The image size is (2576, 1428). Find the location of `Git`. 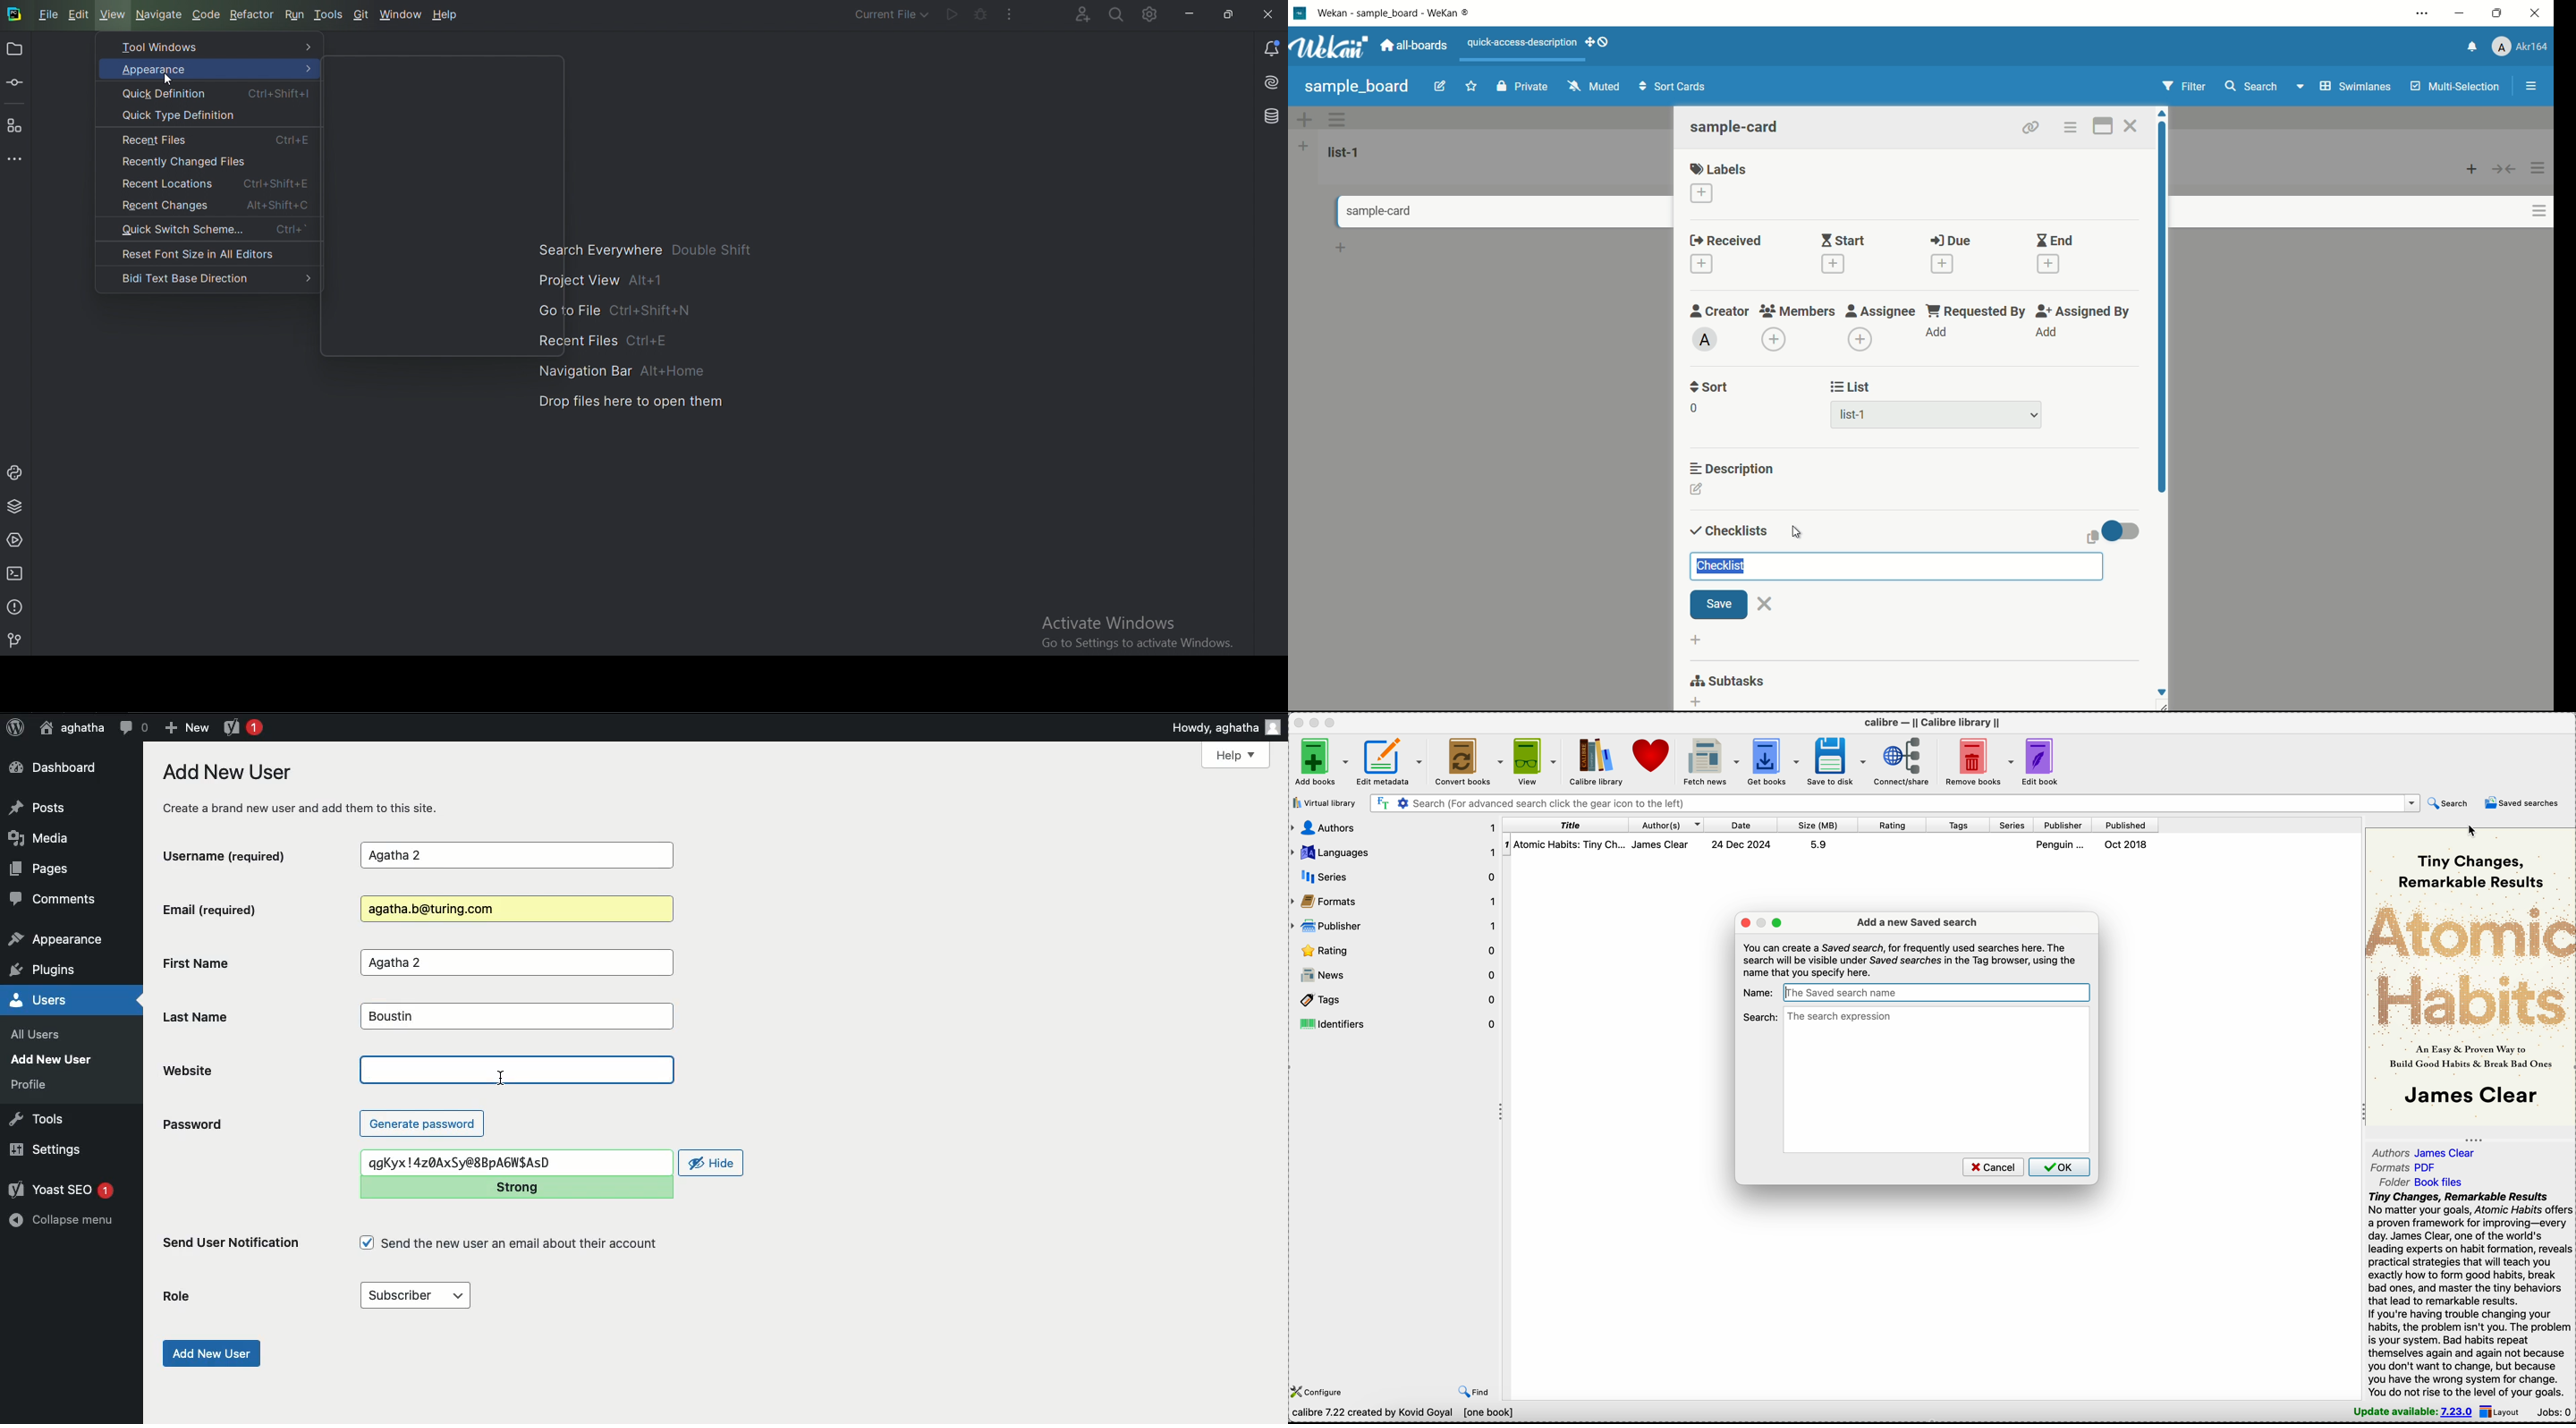

Git is located at coordinates (362, 13).